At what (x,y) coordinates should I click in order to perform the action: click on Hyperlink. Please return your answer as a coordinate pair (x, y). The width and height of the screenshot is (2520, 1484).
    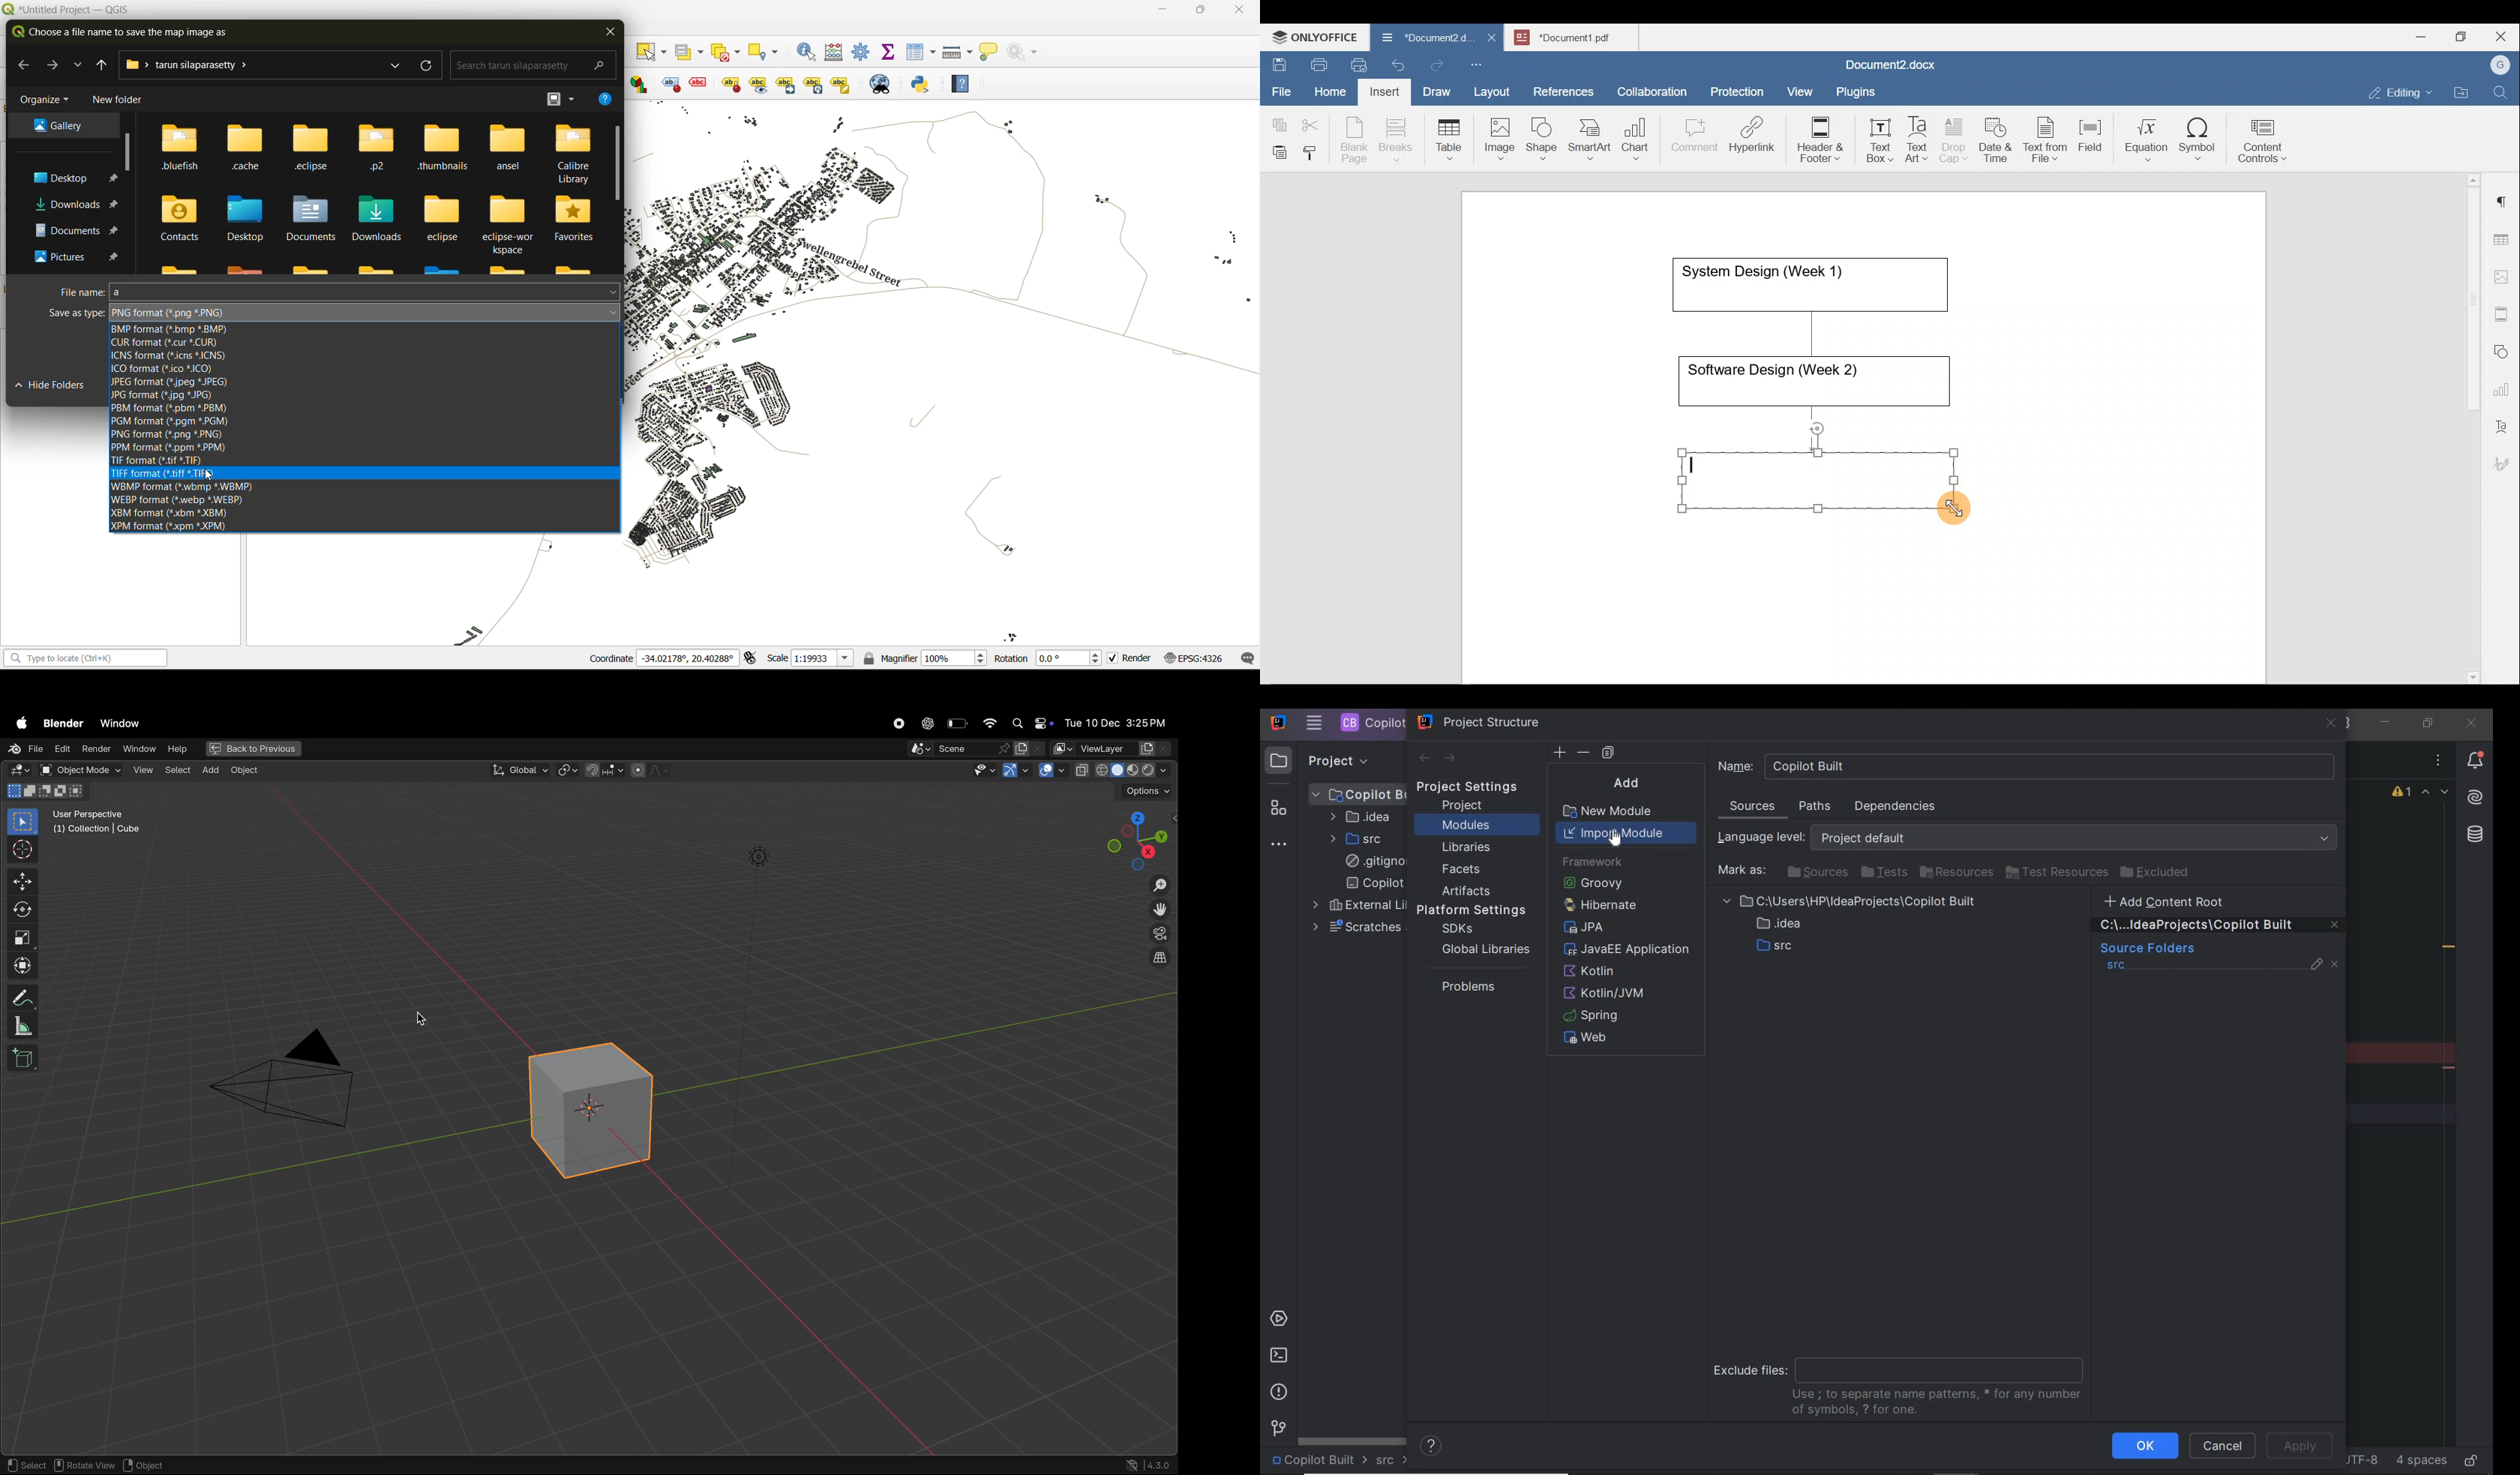
    Looking at the image, I should click on (1756, 138).